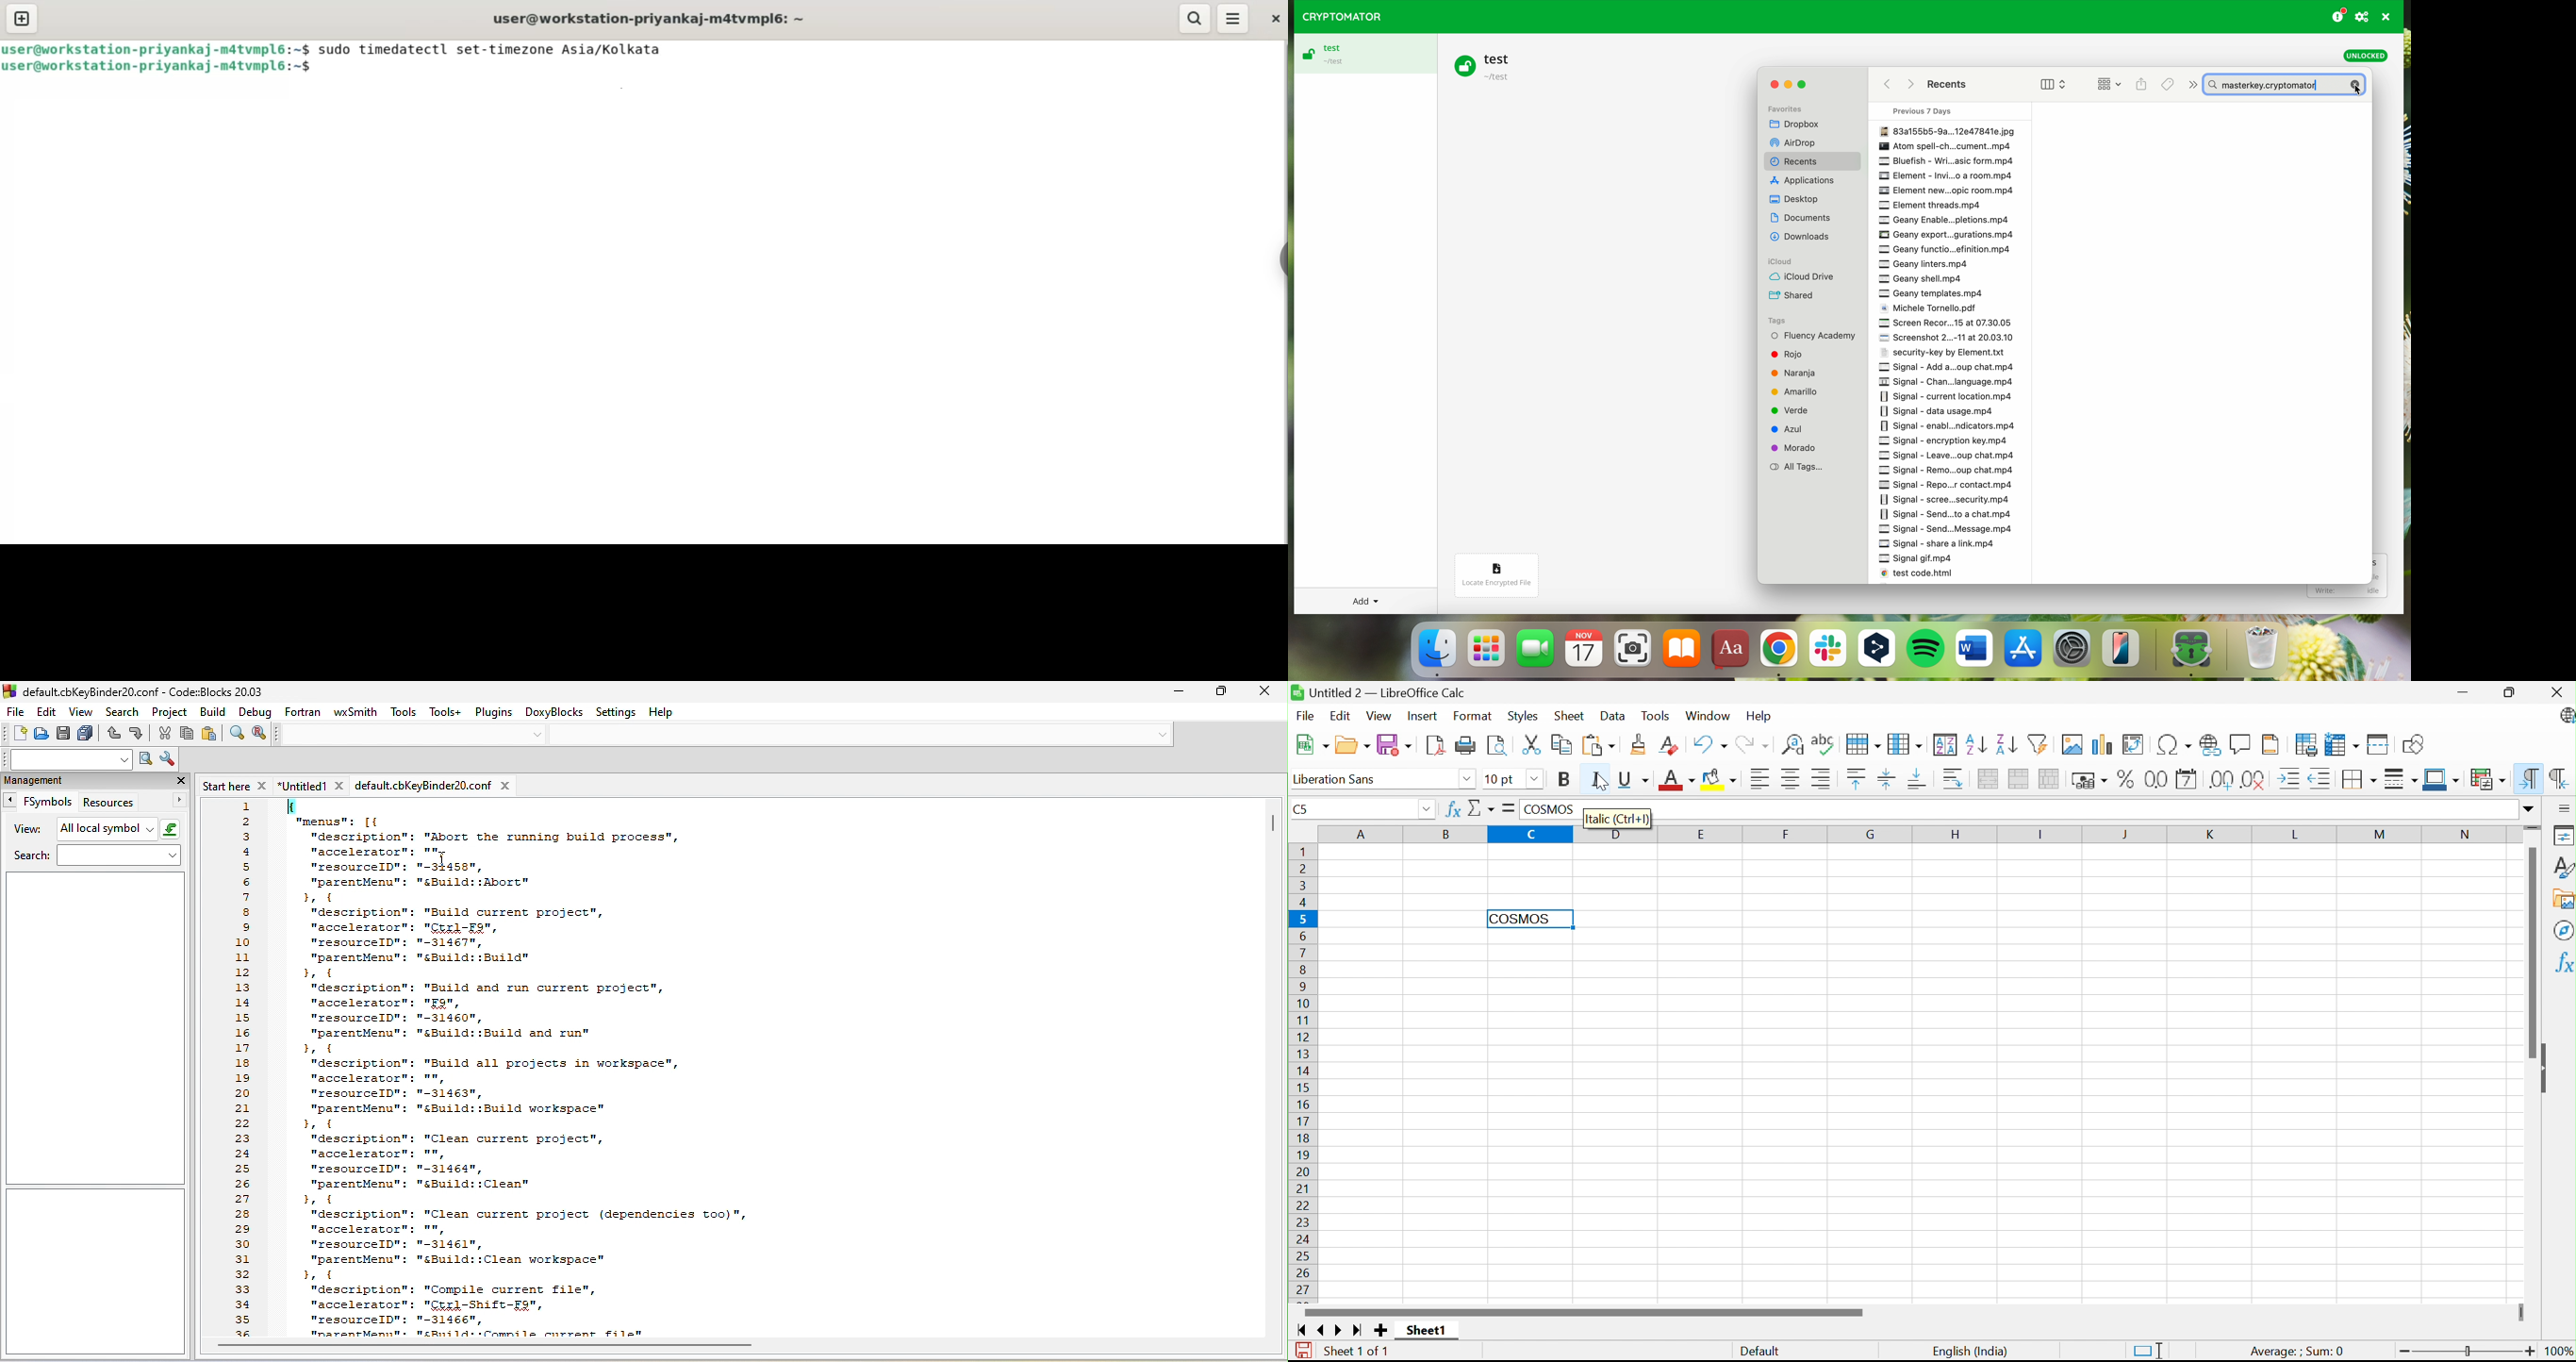 This screenshot has width=2576, height=1372. What do you see at coordinates (2565, 834) in the screenshot?
I see `Properties` at bounding box center [2565, 834].